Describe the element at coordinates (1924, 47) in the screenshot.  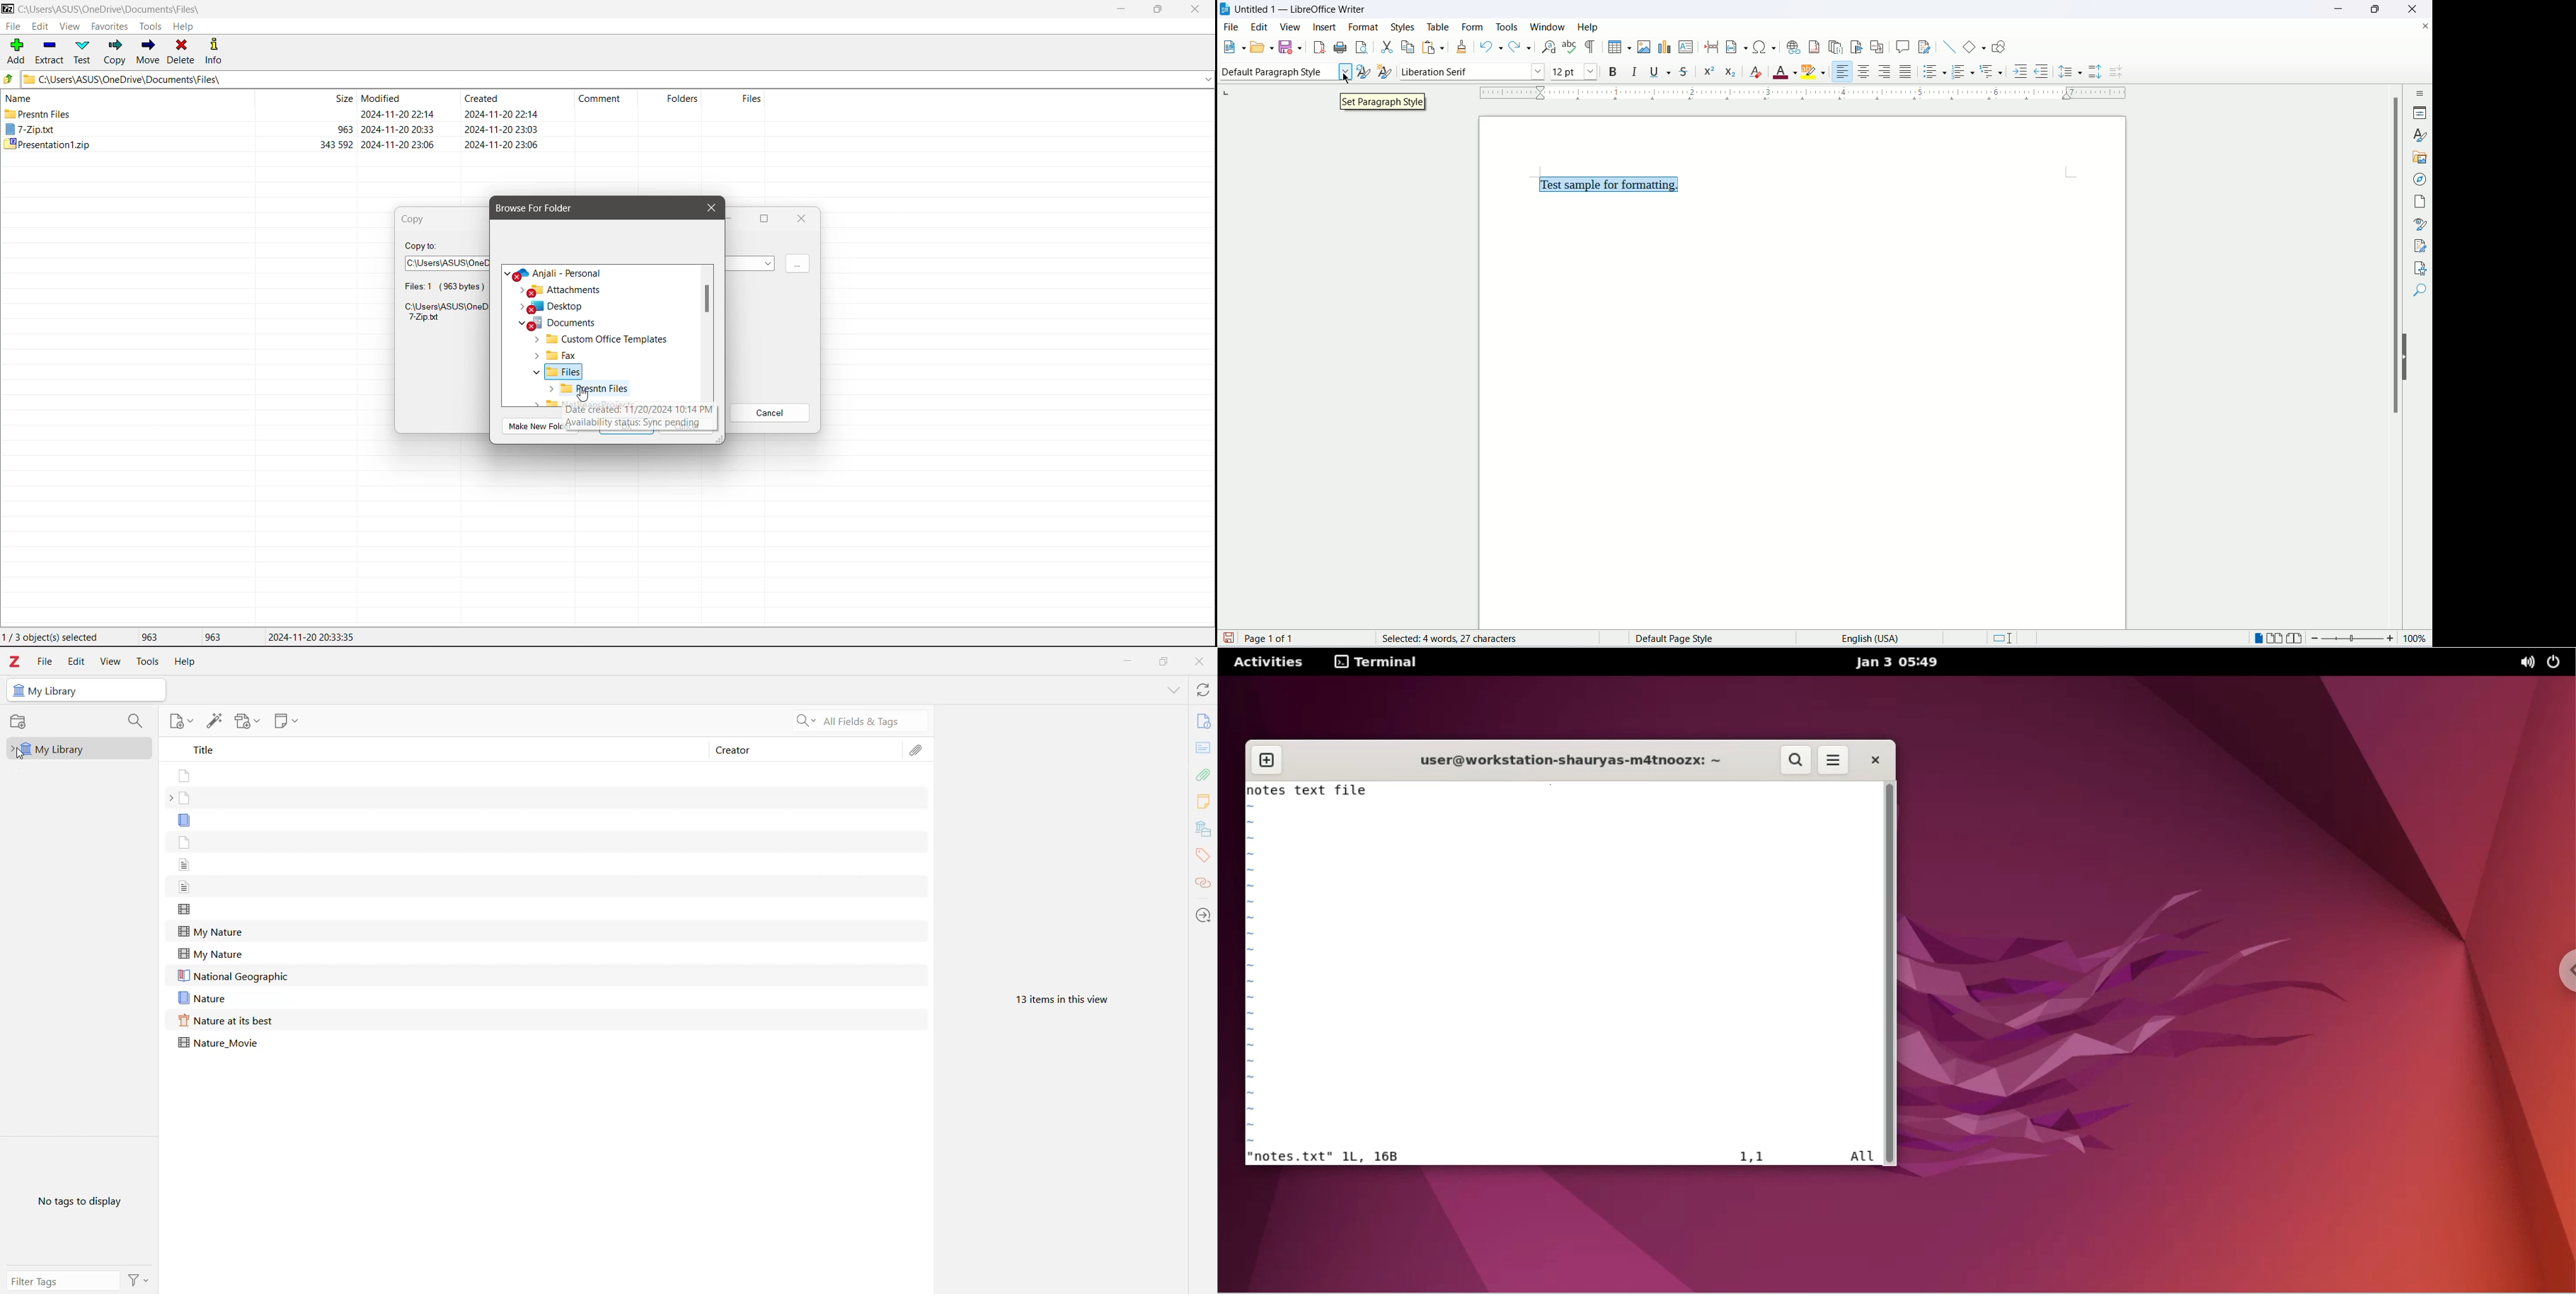
I see `track changes` at that location.